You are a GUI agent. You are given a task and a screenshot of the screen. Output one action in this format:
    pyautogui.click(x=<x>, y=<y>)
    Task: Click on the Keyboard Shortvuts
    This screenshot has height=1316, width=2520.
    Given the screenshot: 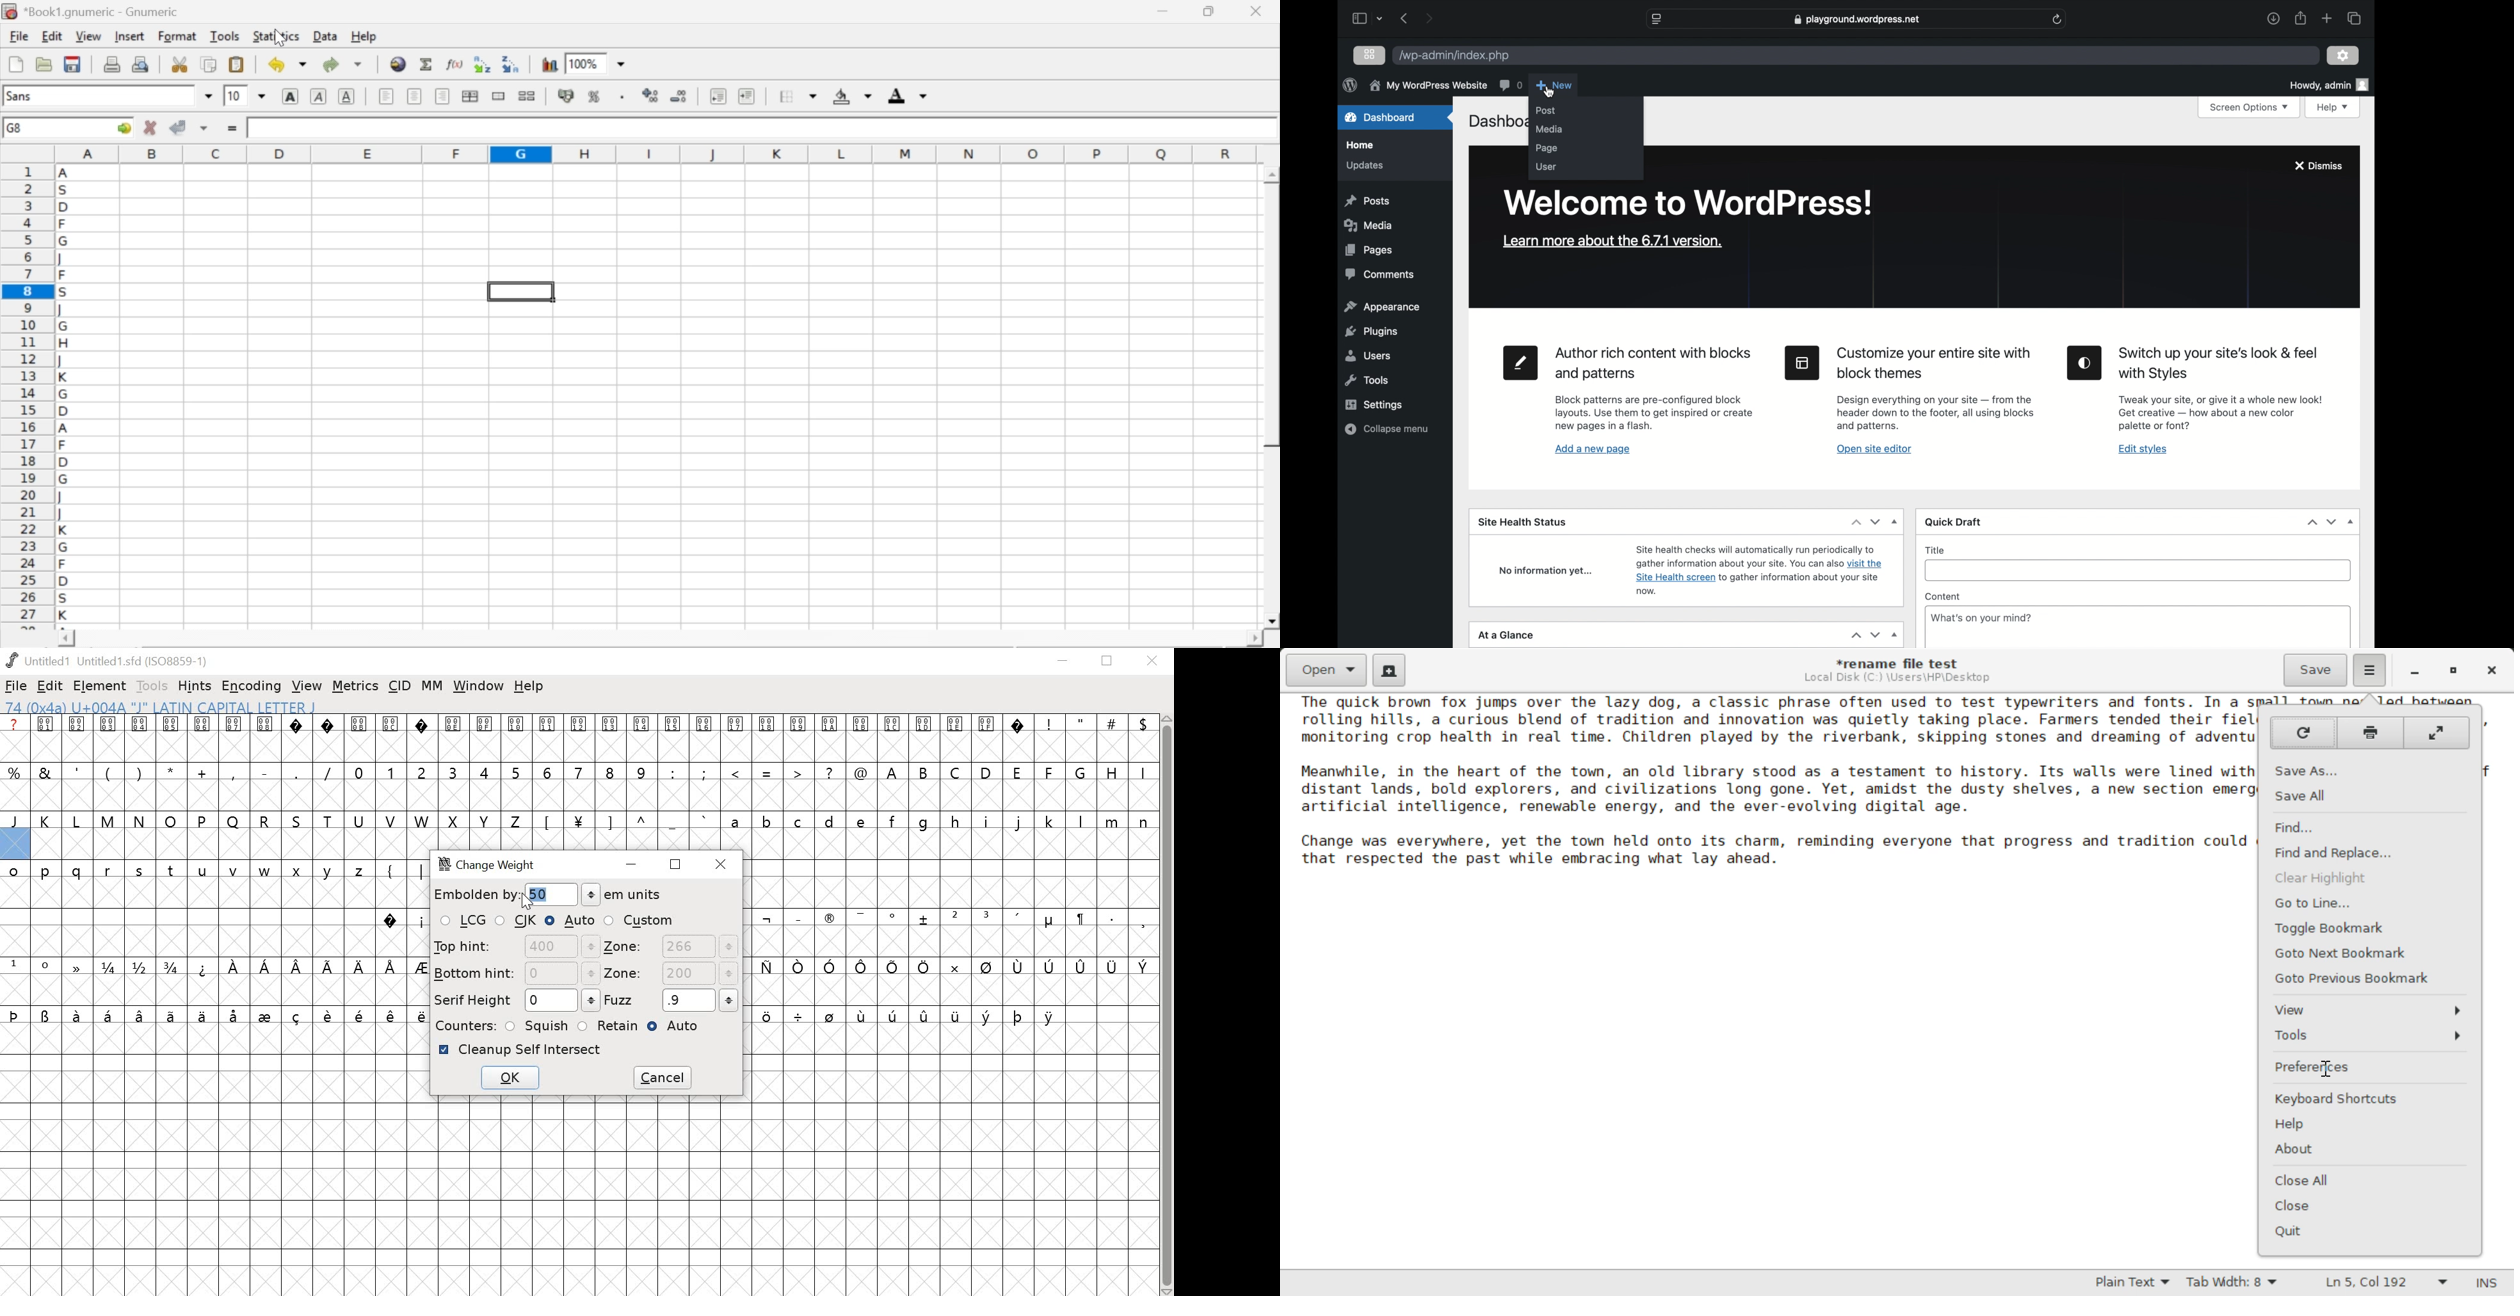 What is the action you would take?
    pyautogui.click(x=2368, y=1098)
    